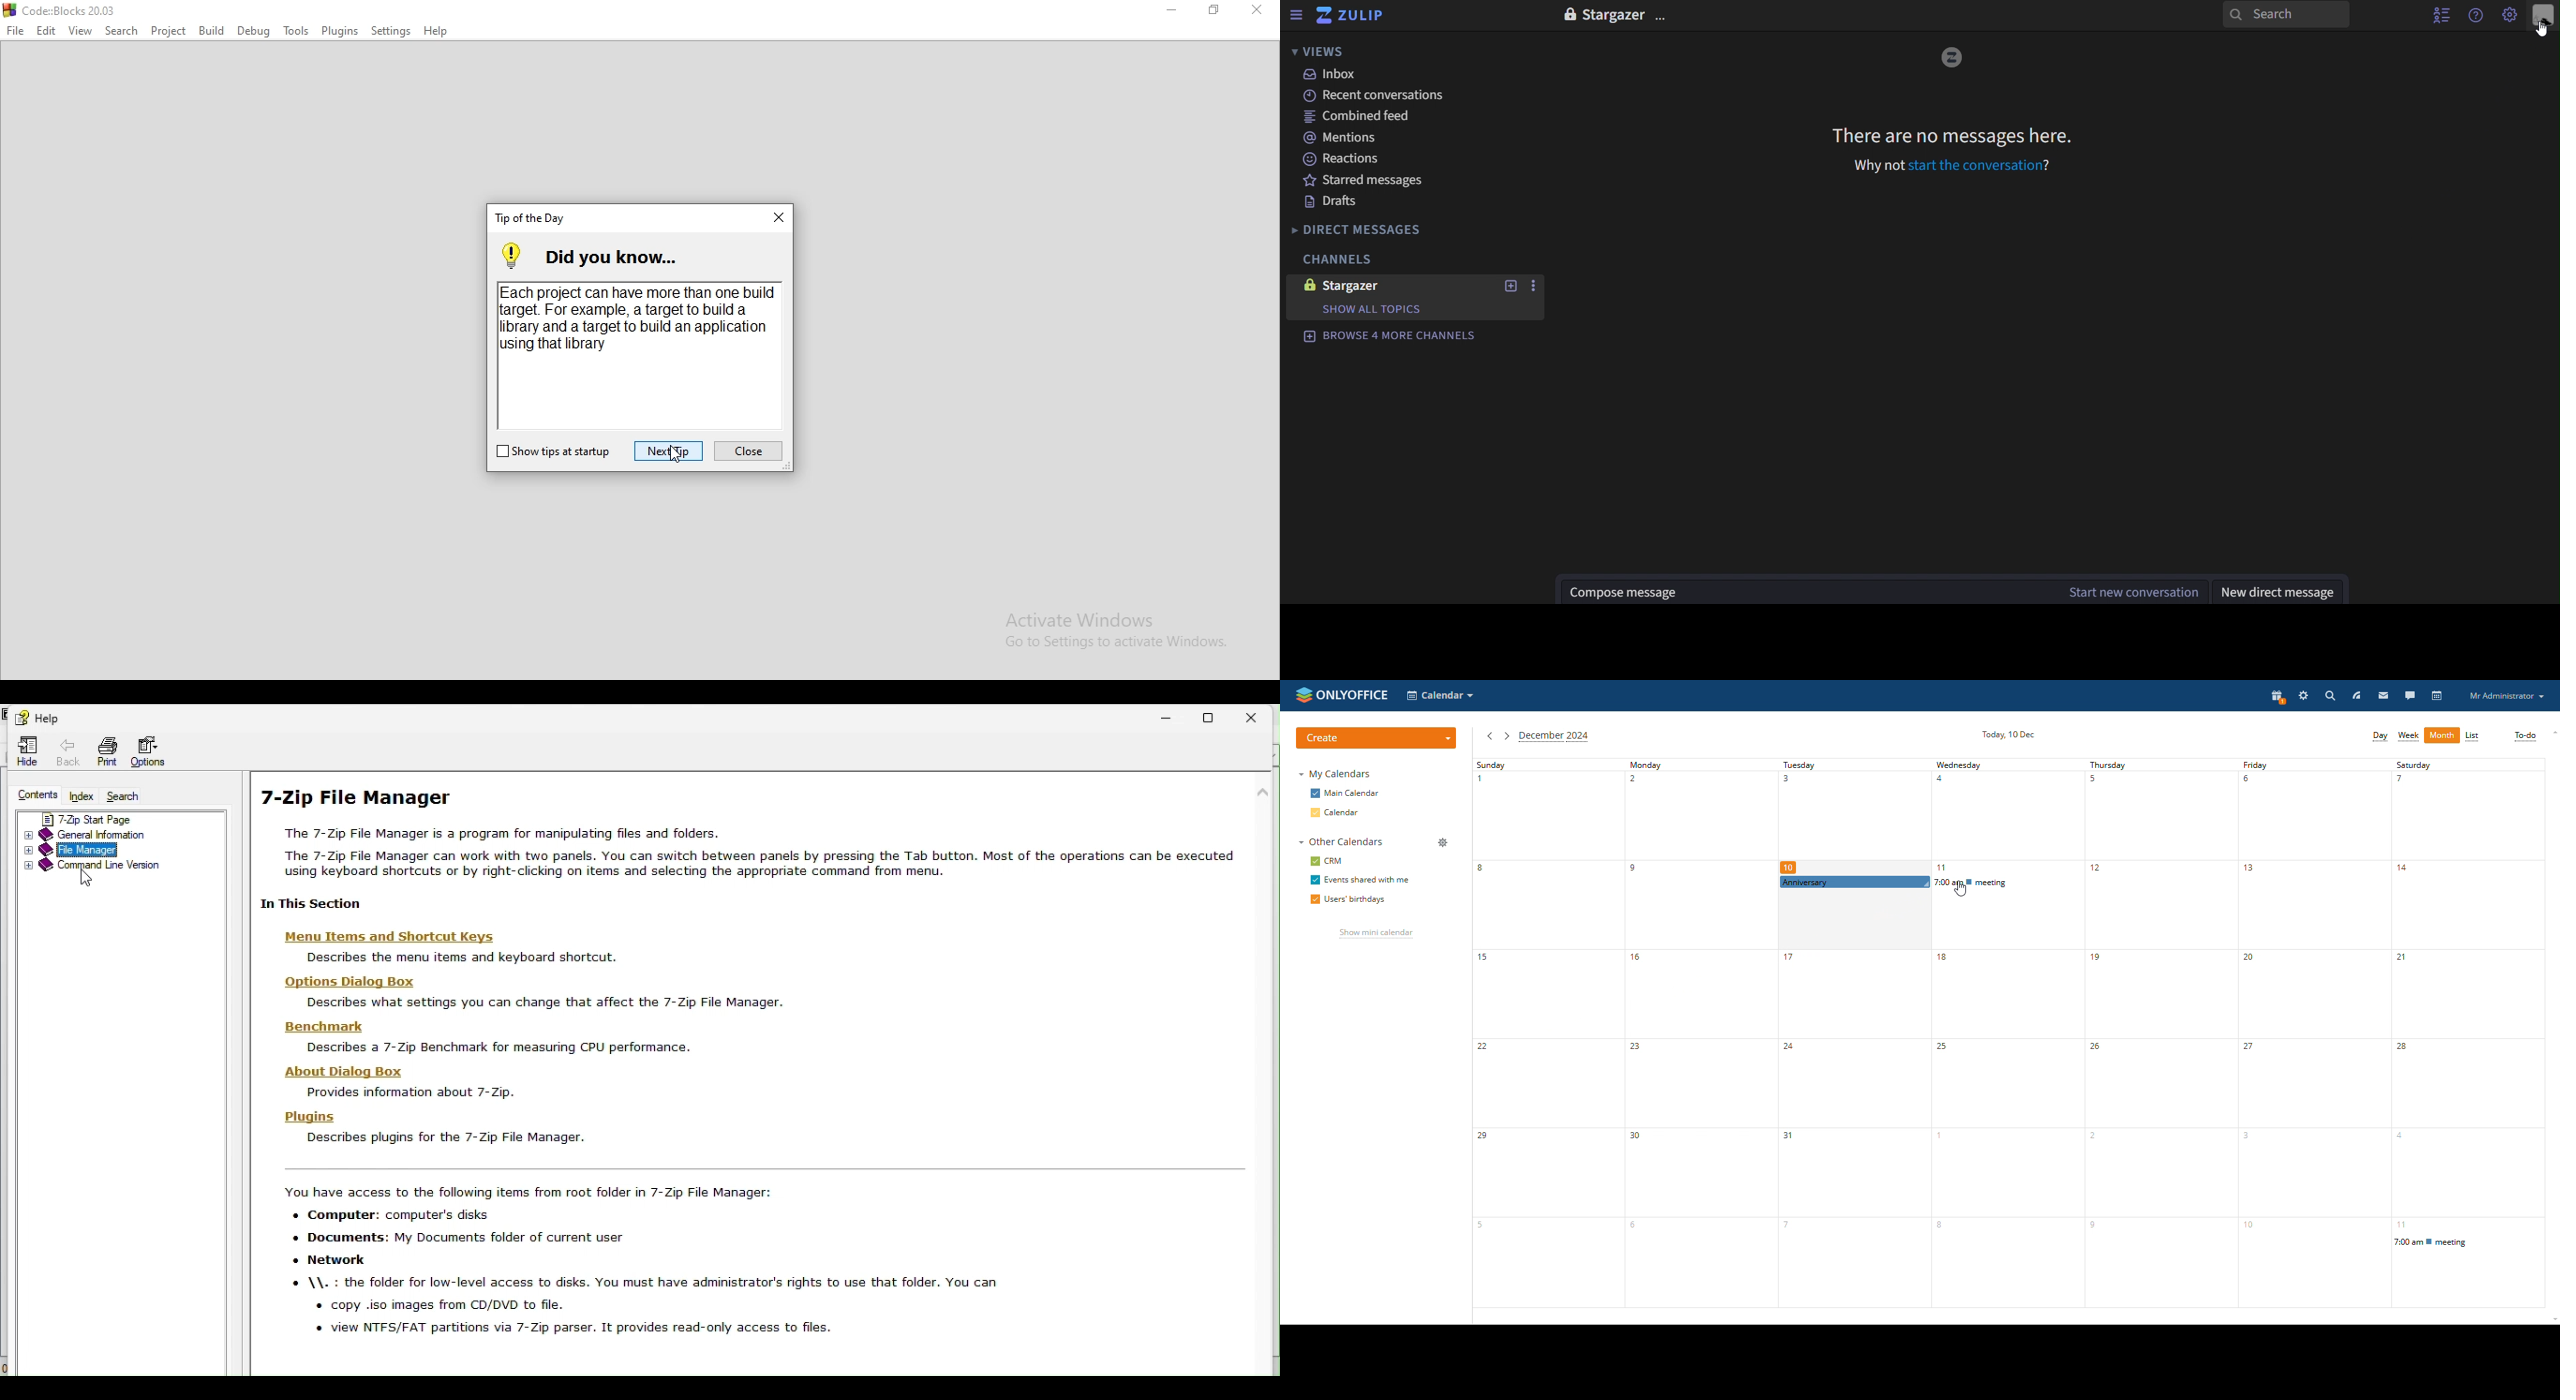  Describe the element at coordinates (1342, 160) in the screenshot. I see `reactions` at that location.